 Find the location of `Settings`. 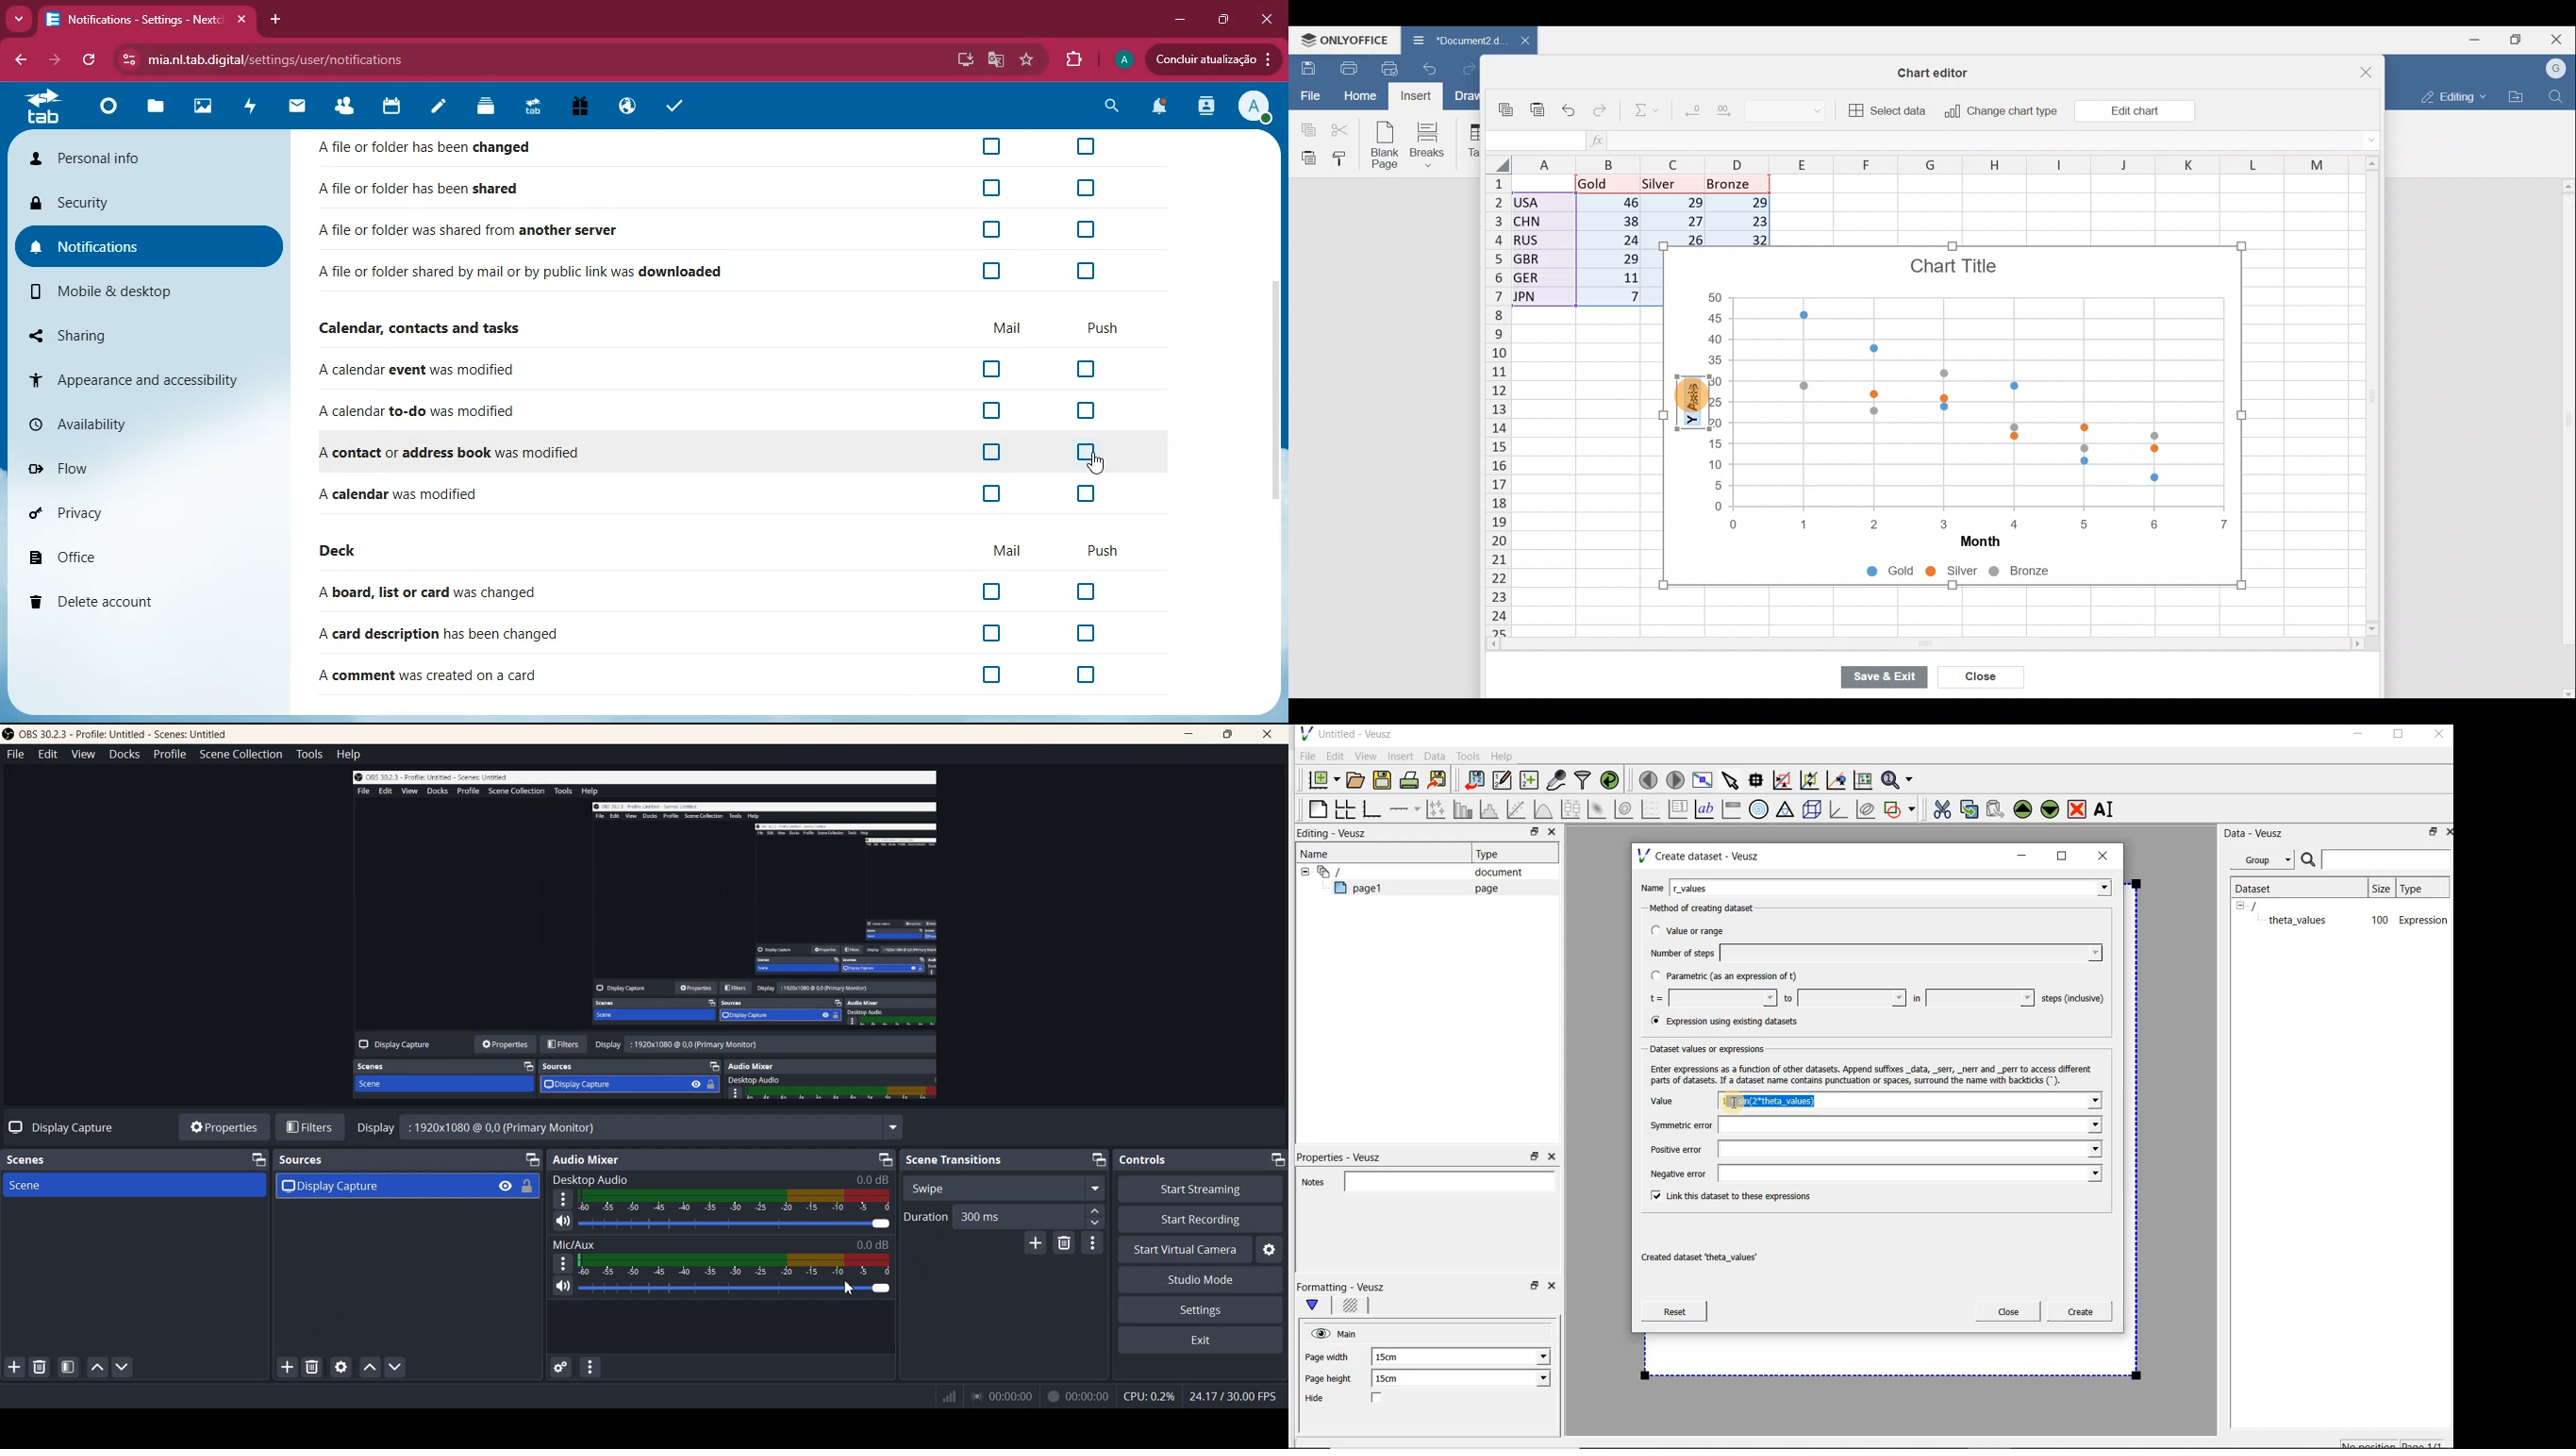

Settings is located at coordinates (1269, 1250).